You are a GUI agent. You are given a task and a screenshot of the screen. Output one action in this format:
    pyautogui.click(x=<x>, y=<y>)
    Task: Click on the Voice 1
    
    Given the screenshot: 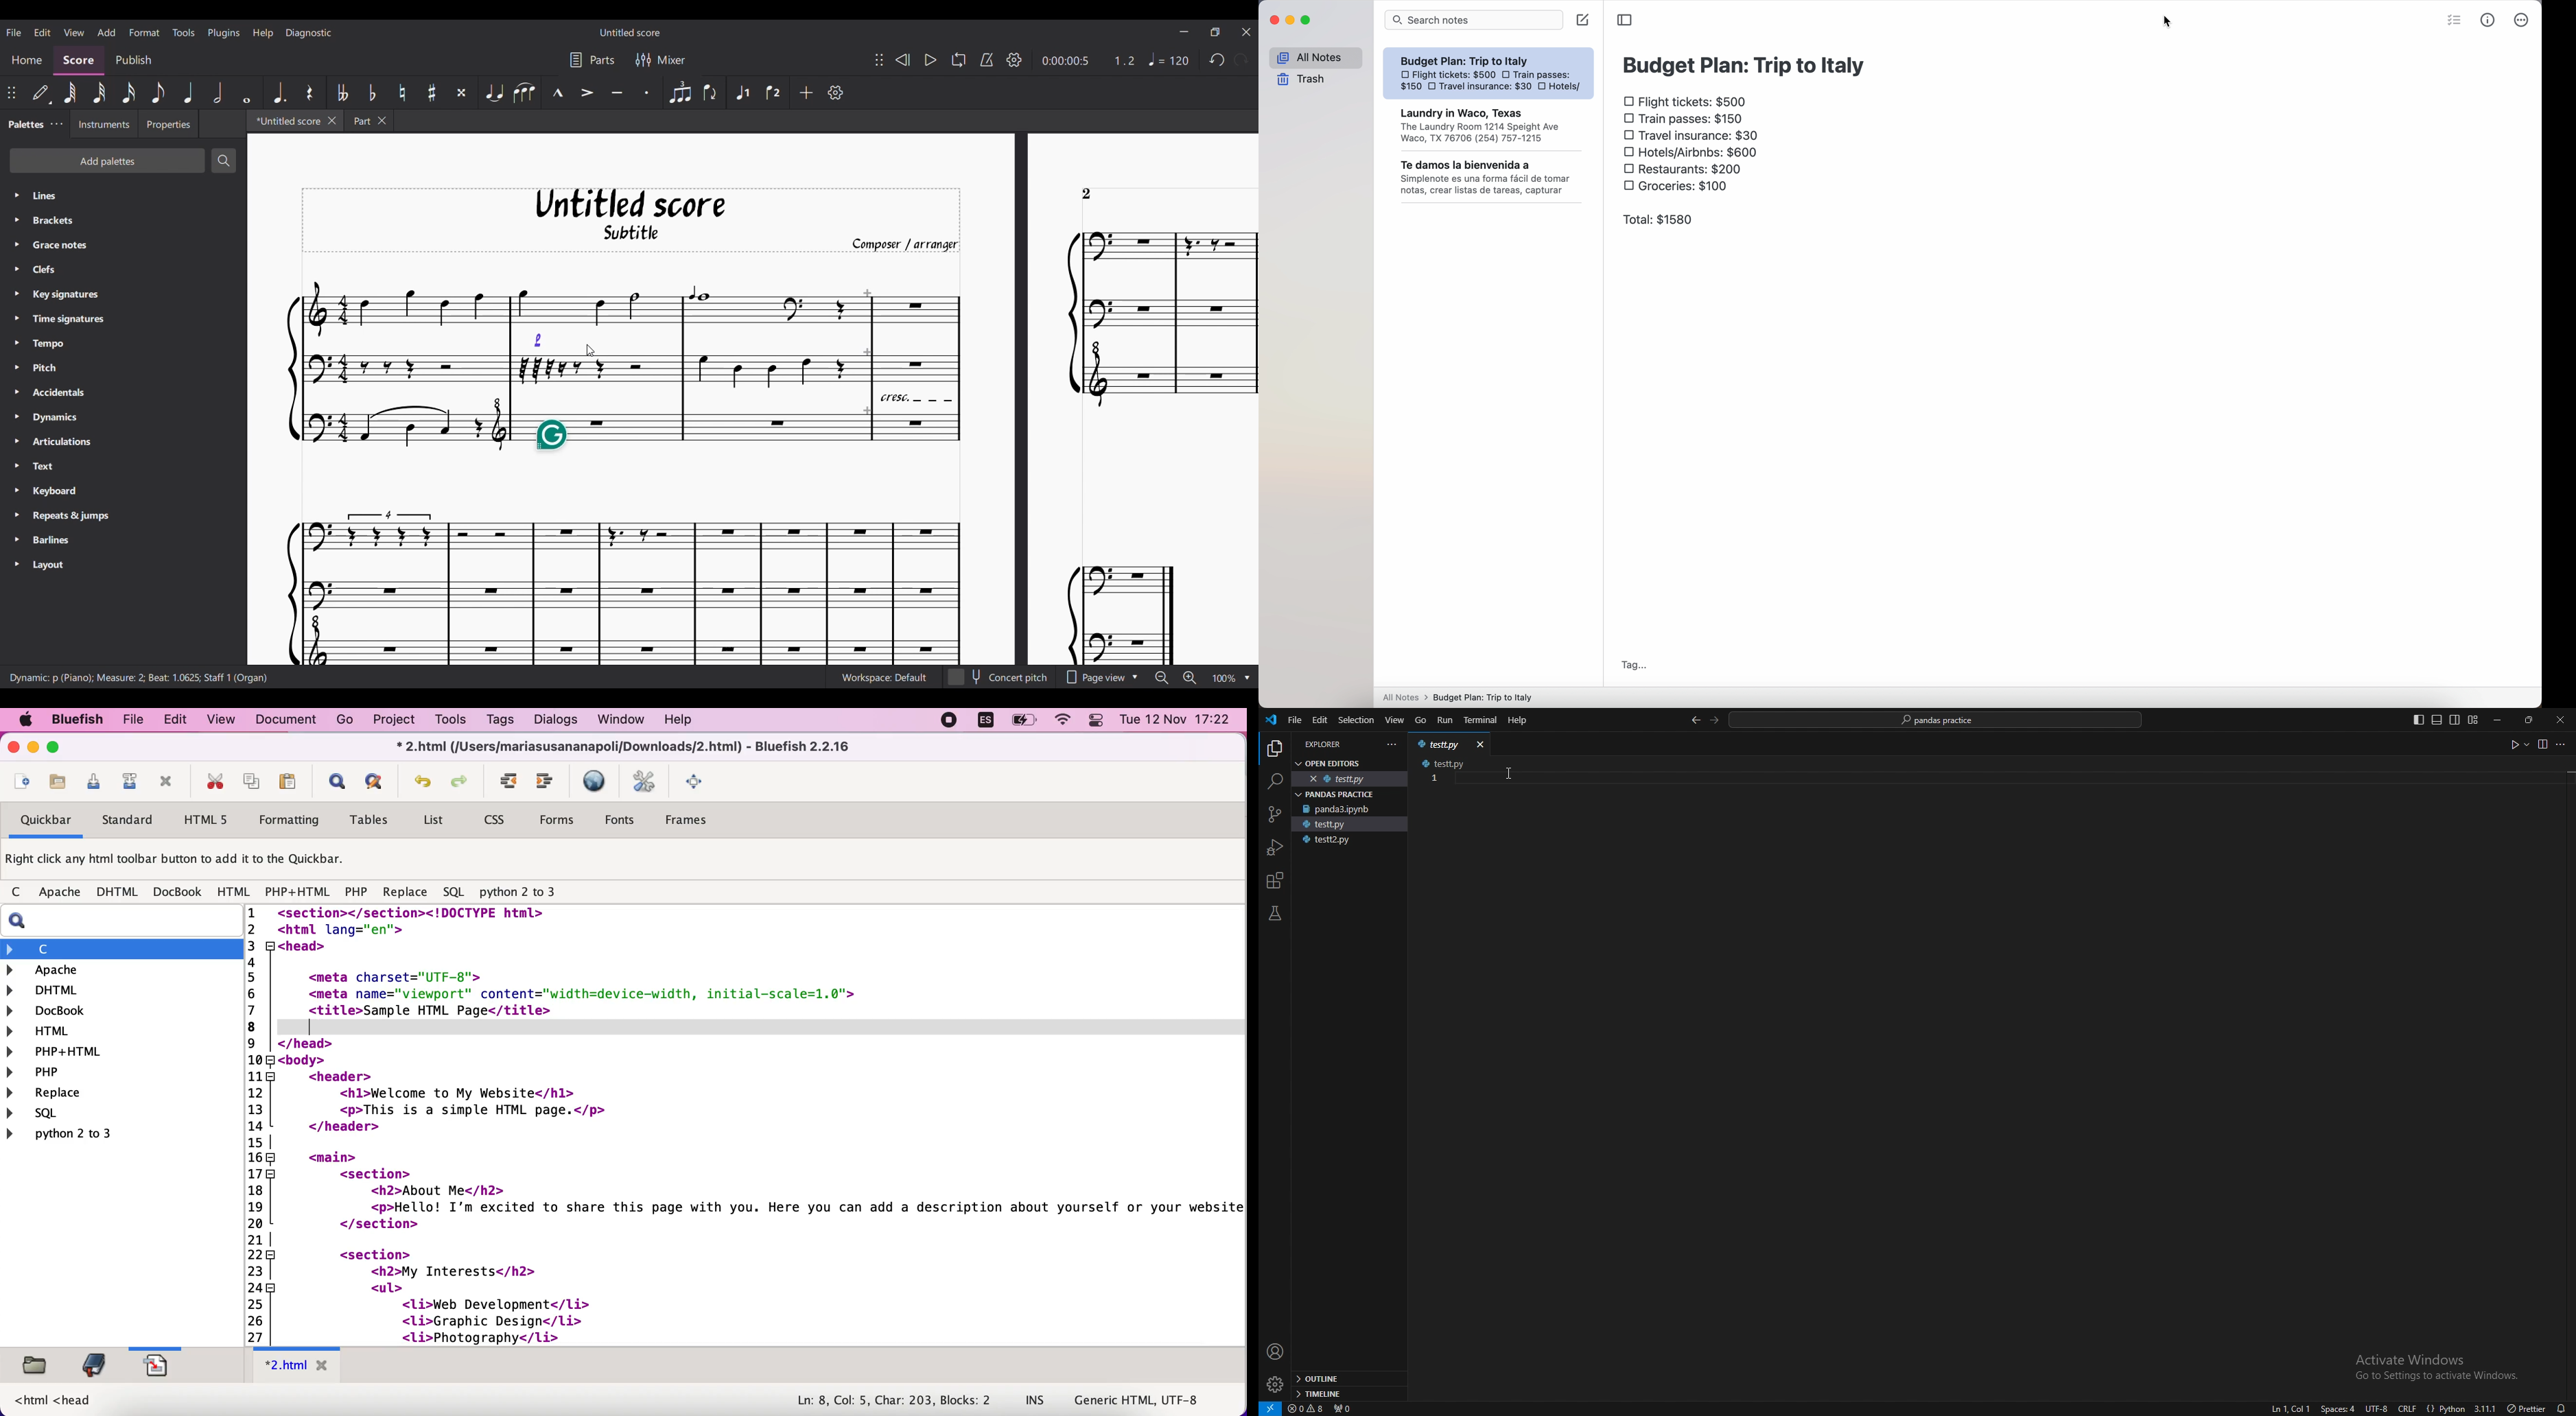 What is the action you would take?
    pyautogui.click(x=741, y=92)
    